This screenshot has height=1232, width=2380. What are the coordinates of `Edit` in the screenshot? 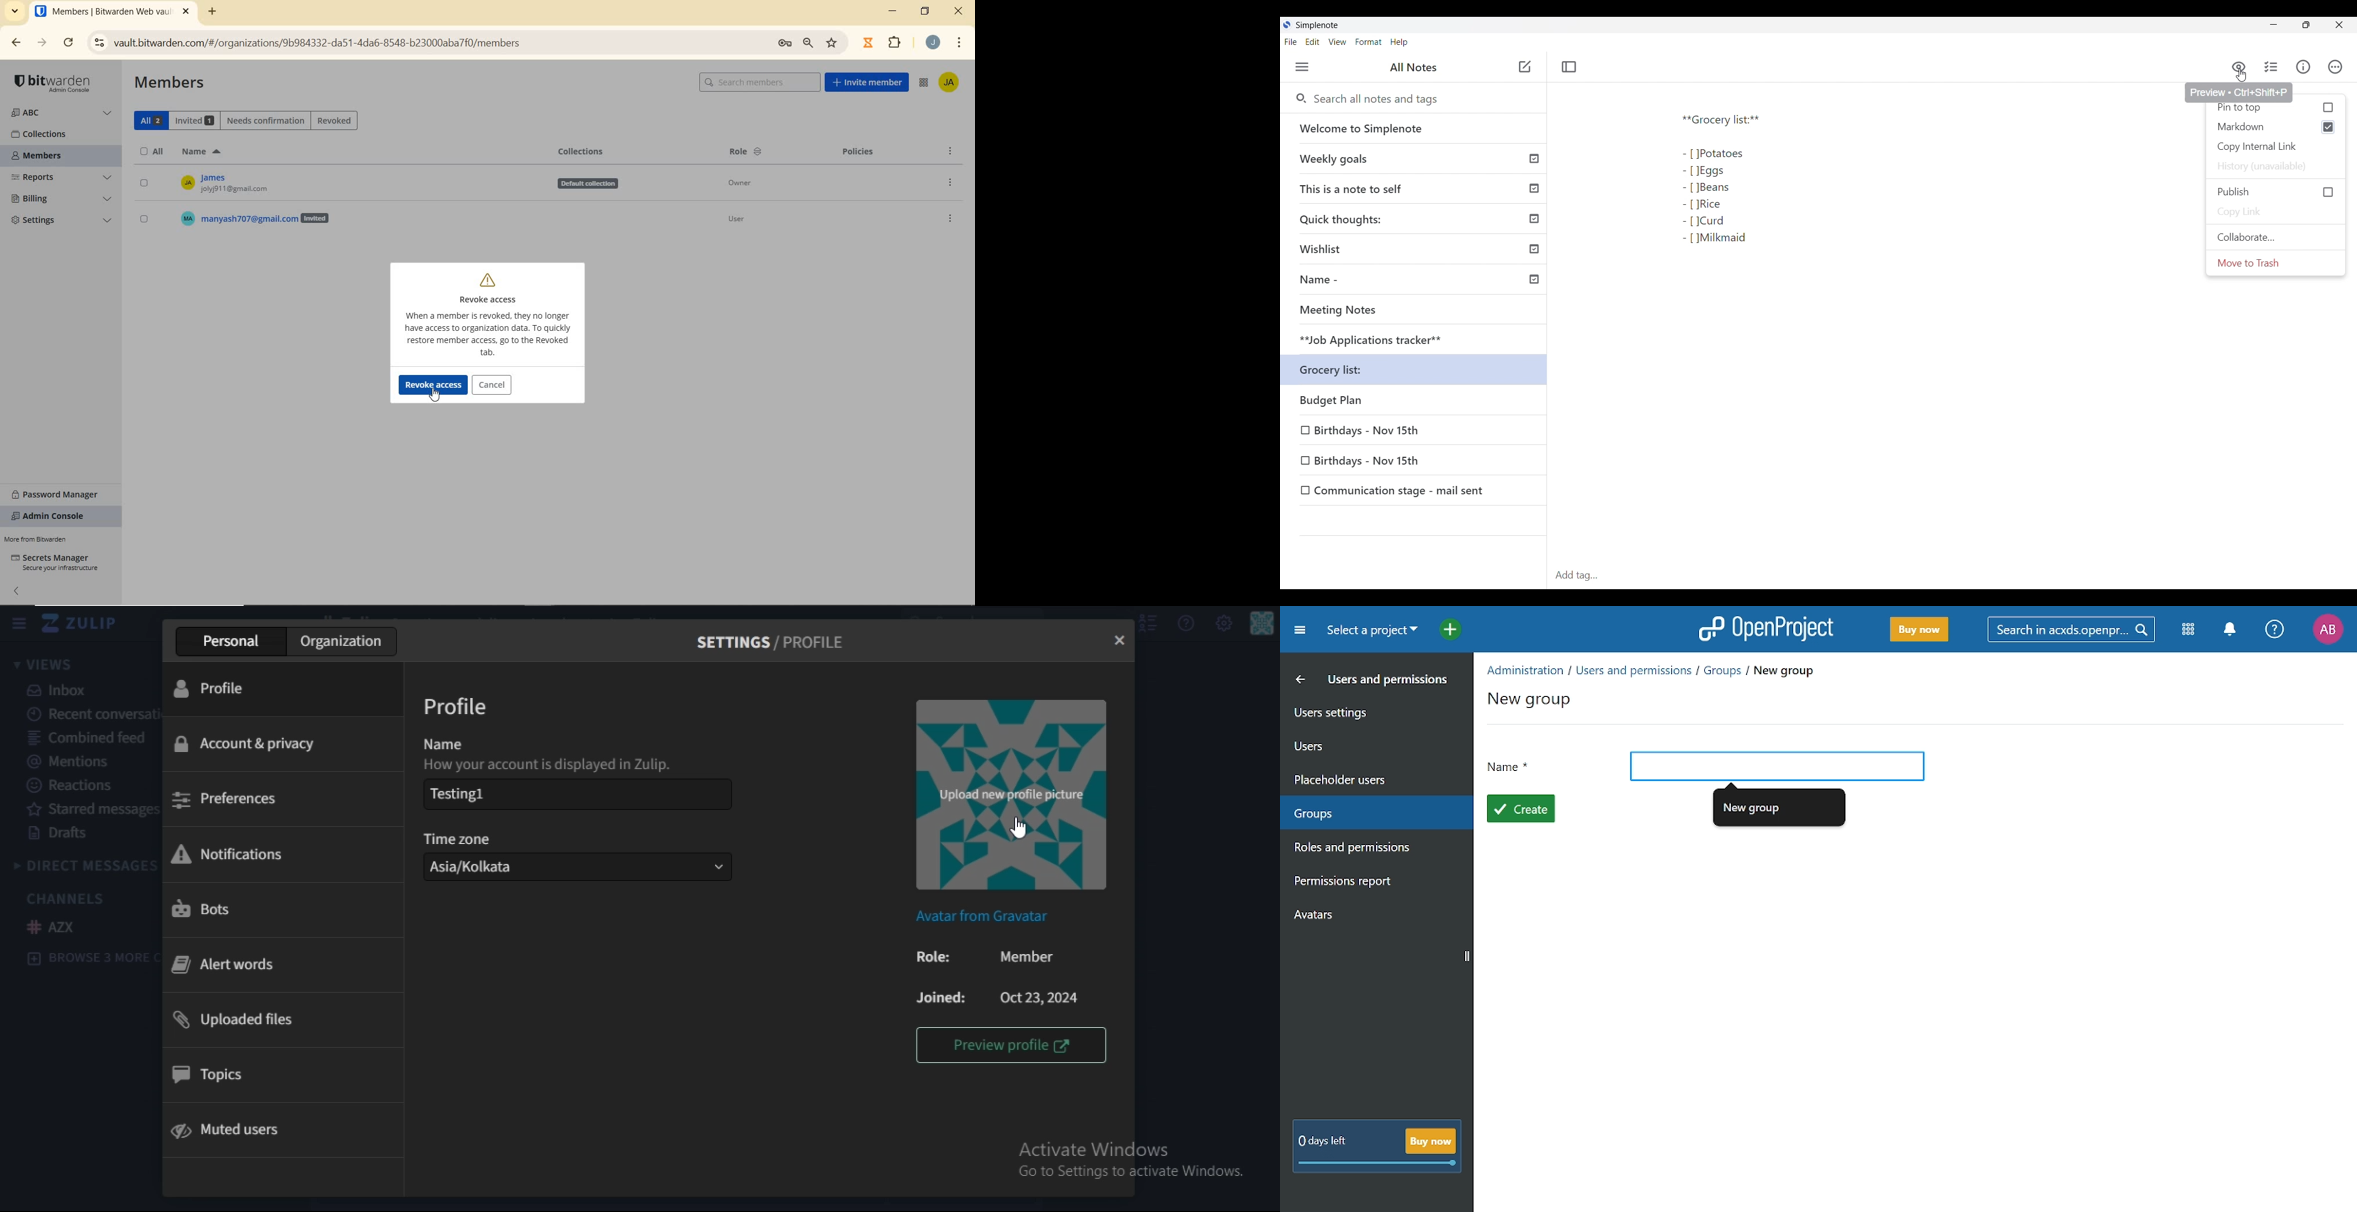 It's located at (1313, 42).